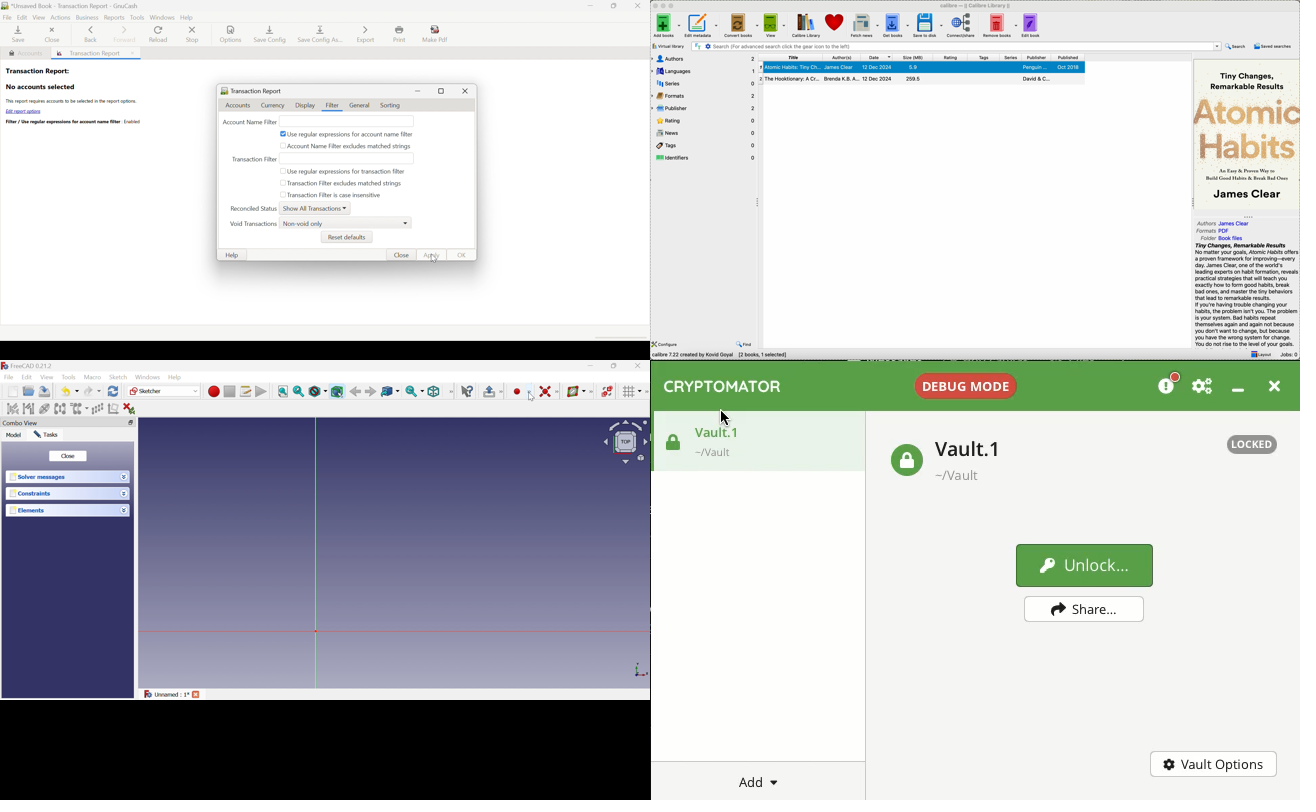 The width and height of the screenshot is (1316, 812). I want to click on Filter / Use regular expressions for account name filter. Enabled, so click(73, 122).